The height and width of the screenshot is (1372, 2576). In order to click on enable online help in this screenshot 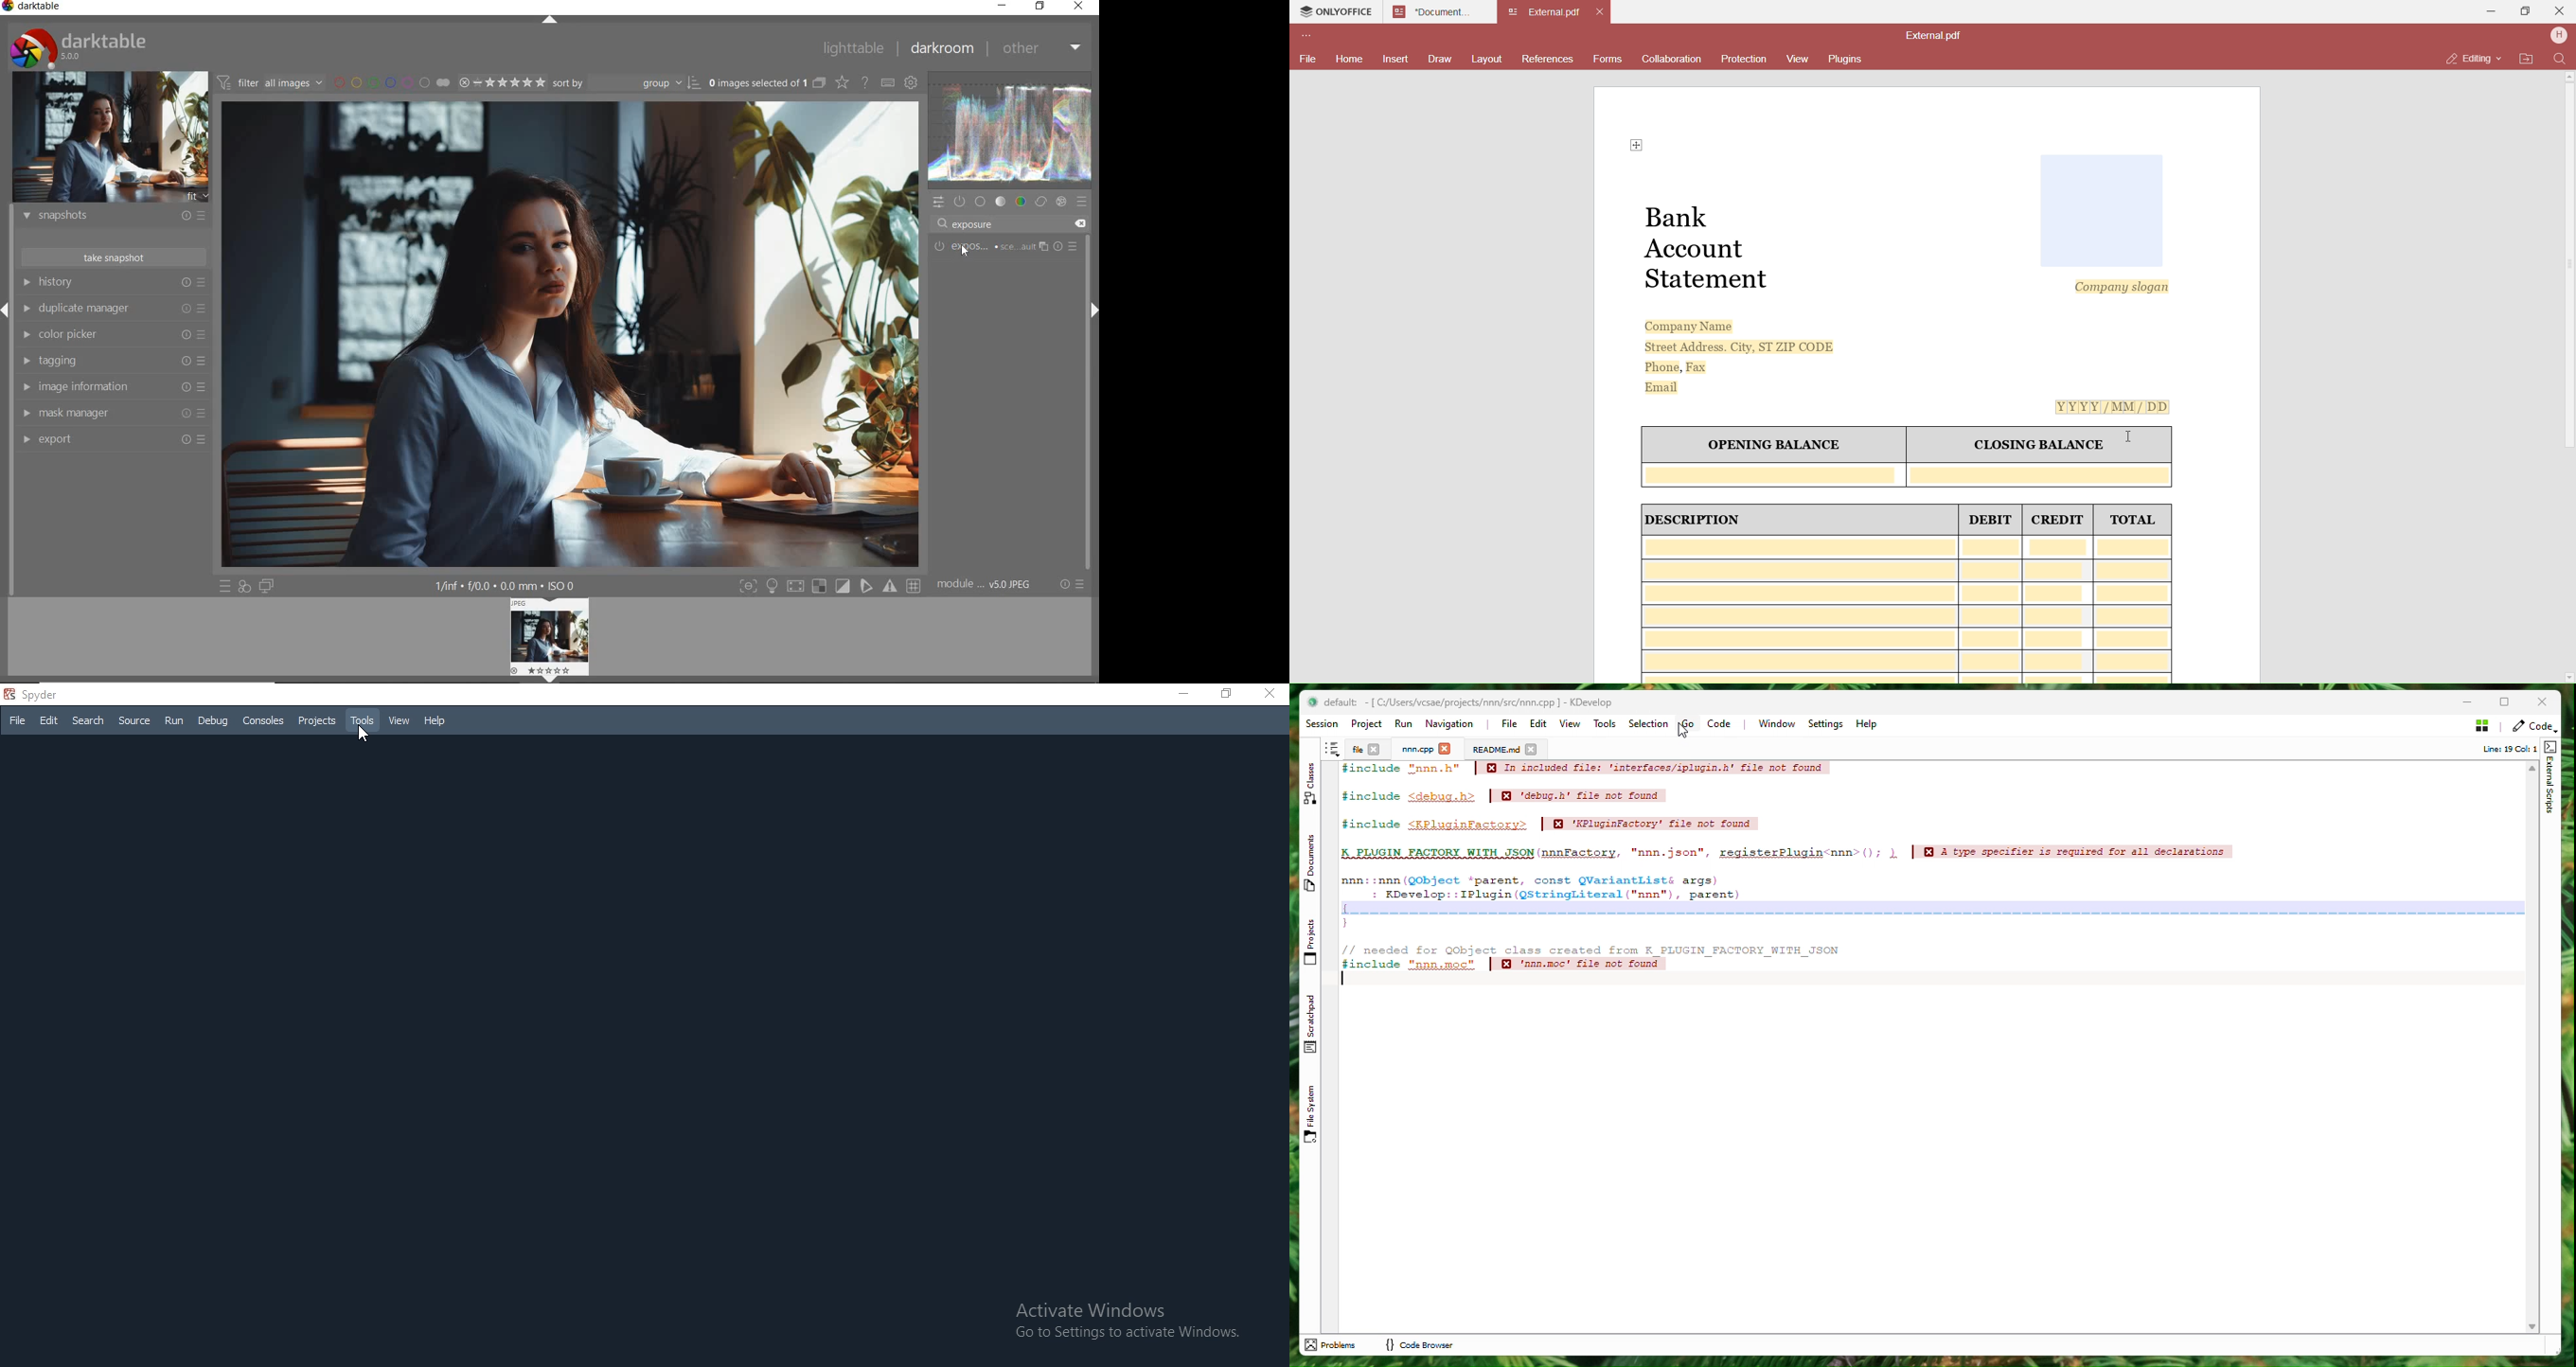, I will do `click(866, 82)`.